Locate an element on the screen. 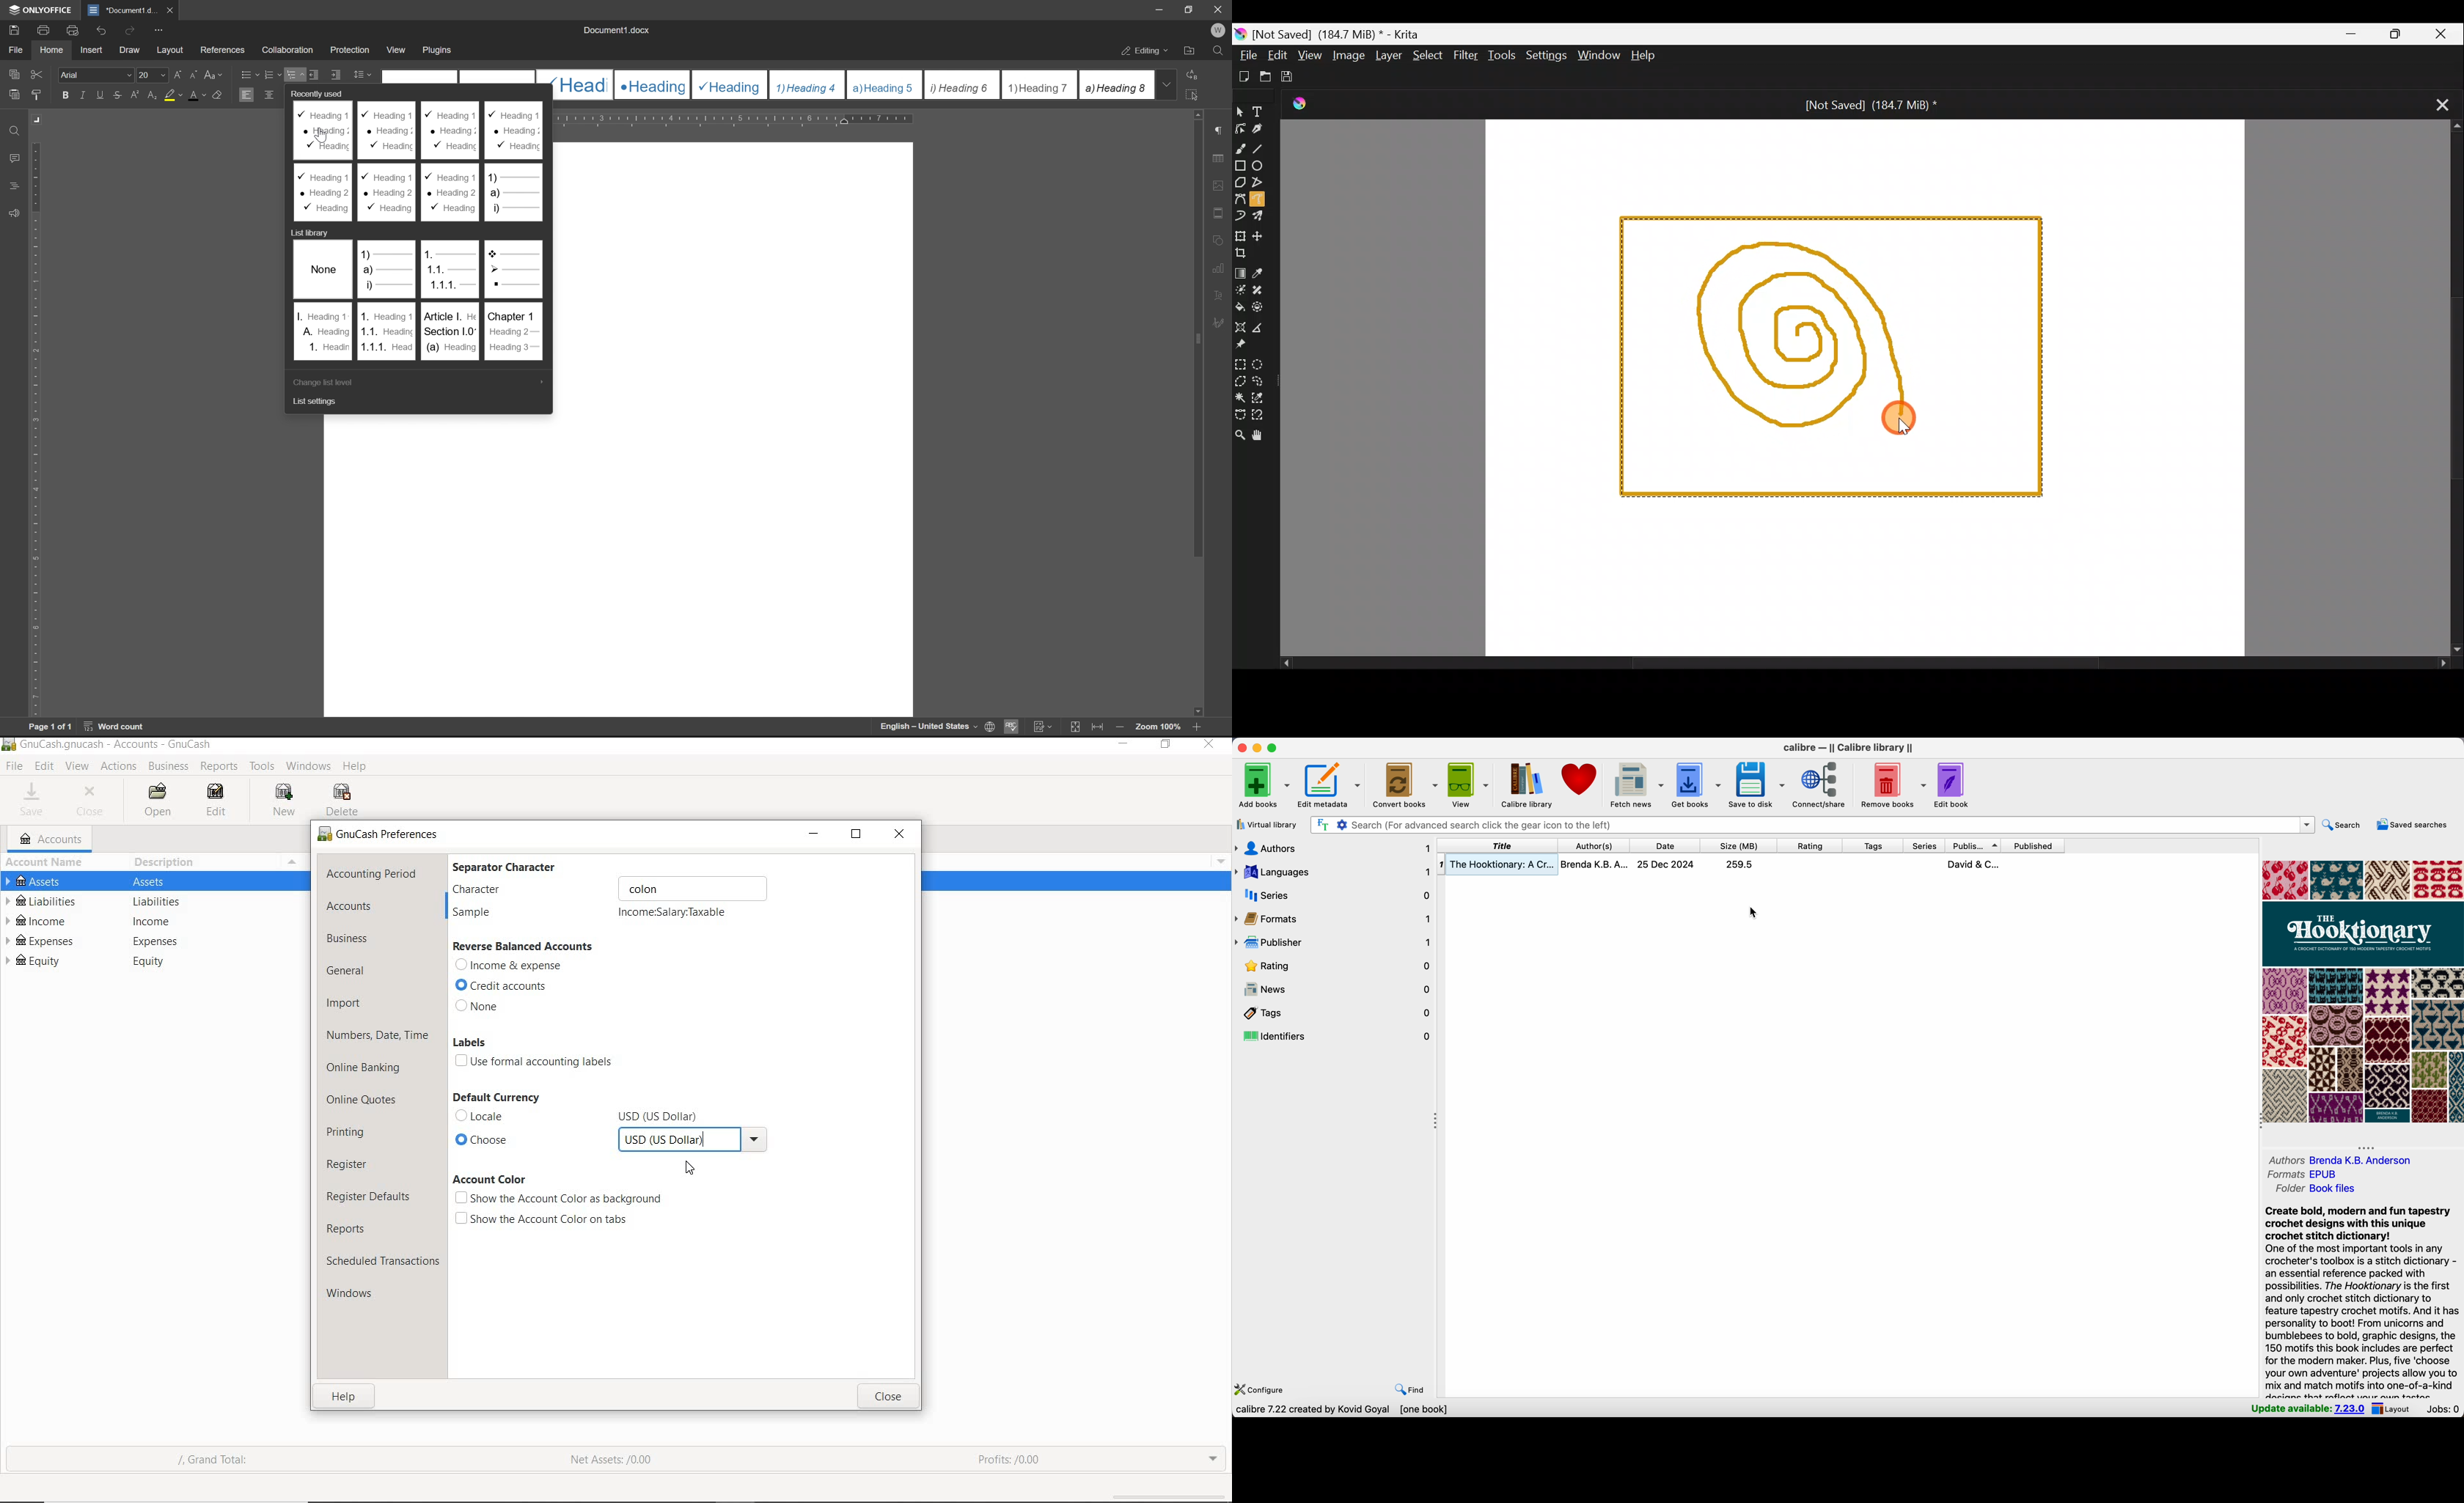  Create bold, modern and fun tapestry
crochet designs with this unique
crochet stitch dictionary!

One of the most important tools in any
crocheter's toolbox is a stitch dictionary -
an essential reference packed with
possibilities. The Hooktionary is the first
and only crochet stitch dictionary to
feature tapestry crochet motifs. And it has
personality to boot! From unicorns and
bumblebees to bold, graphic designs, the
150 motifs this book includes are perfect
for the modern maker. Plus, five ‘choose
your own adventure' projects allow you to
mix and match motifs into one-of-a-kind is located at coordinates (2362, 1299).